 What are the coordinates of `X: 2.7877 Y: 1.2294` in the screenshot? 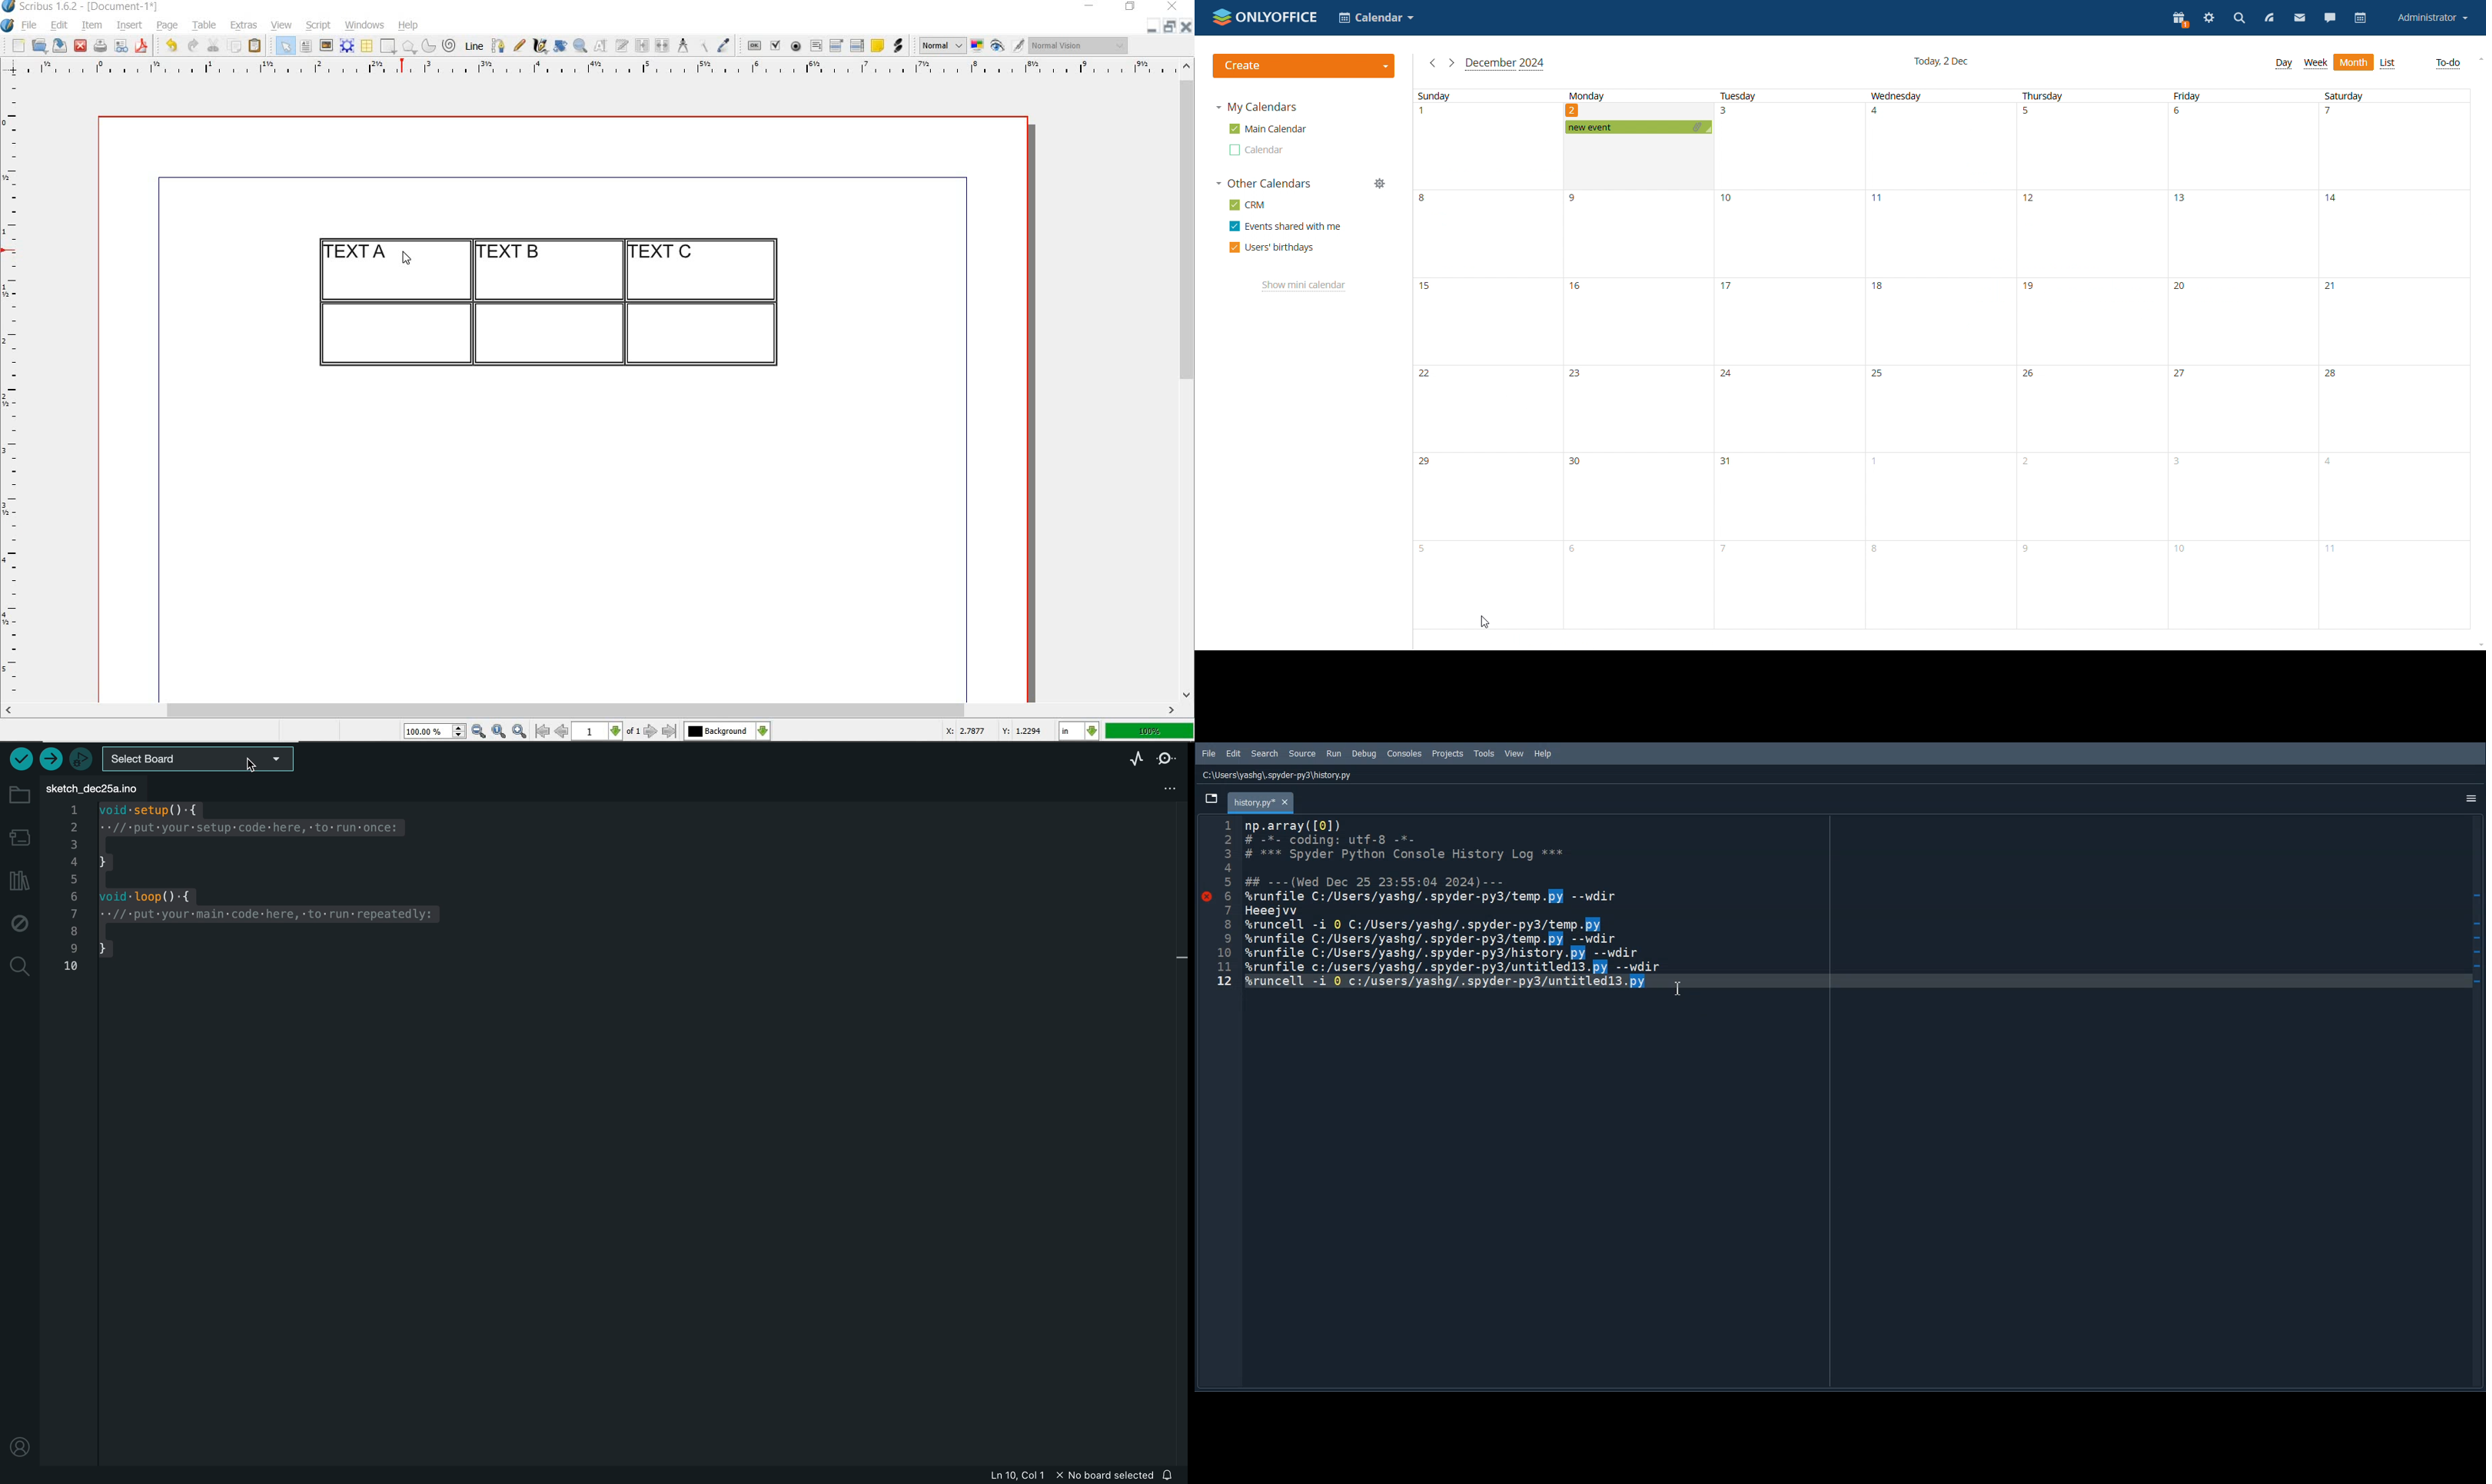 It's located at (996, 731).